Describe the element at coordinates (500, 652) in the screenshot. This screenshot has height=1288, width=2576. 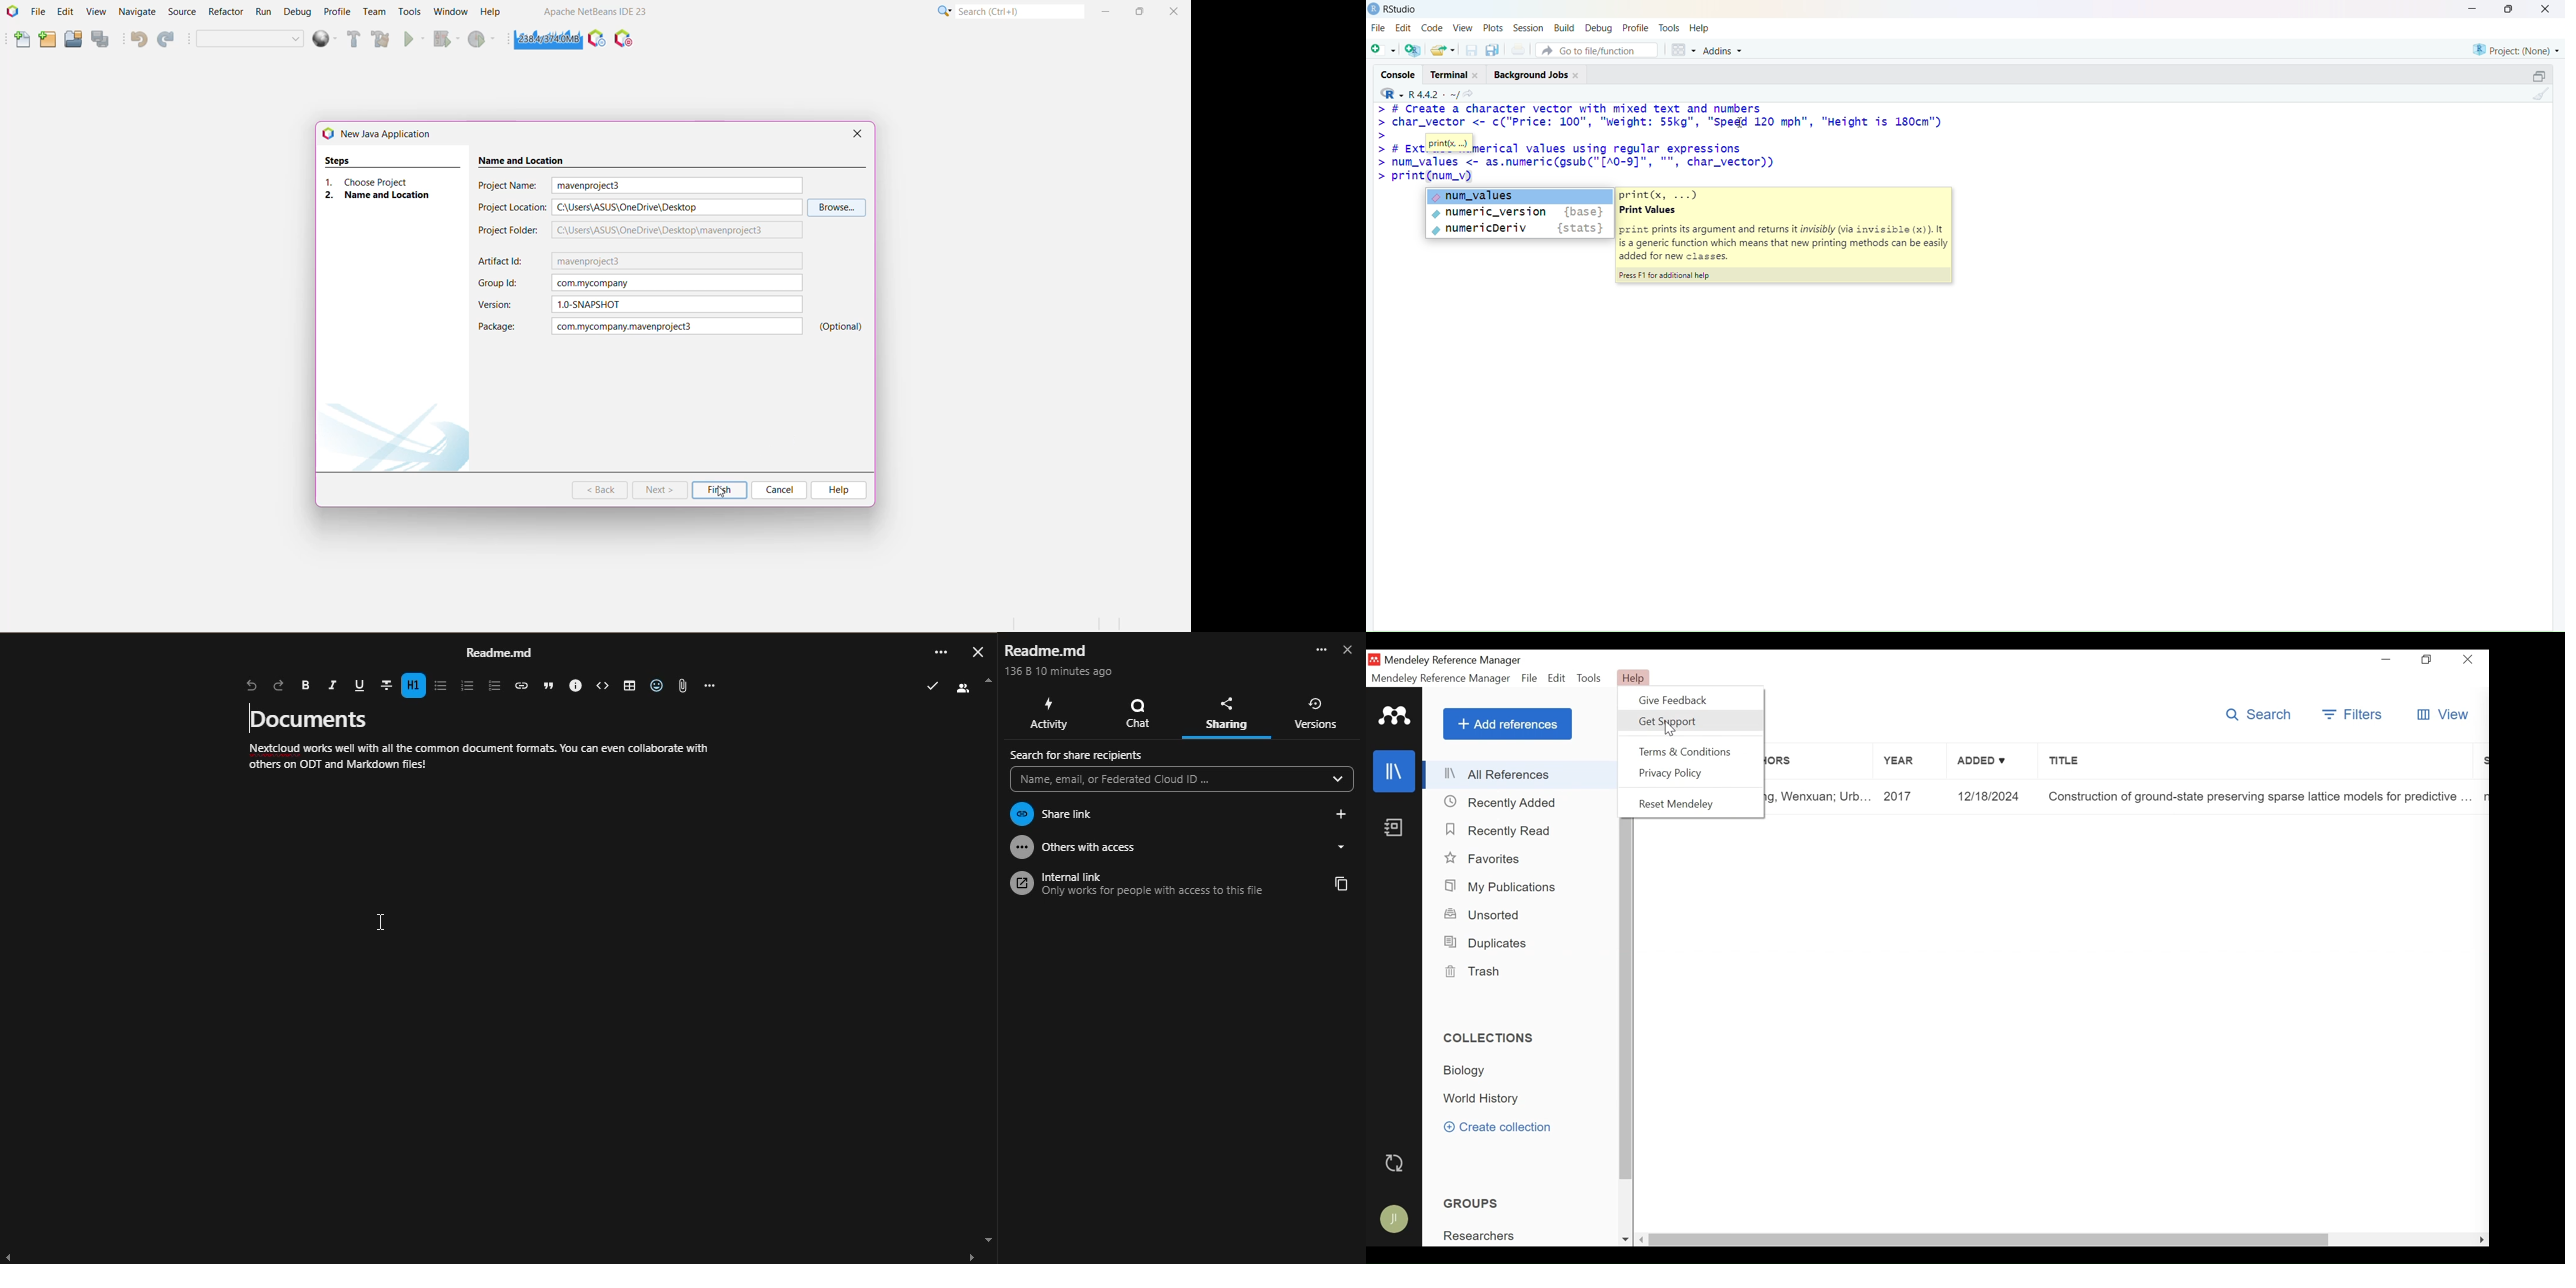
I see `Readme.md` at that location.